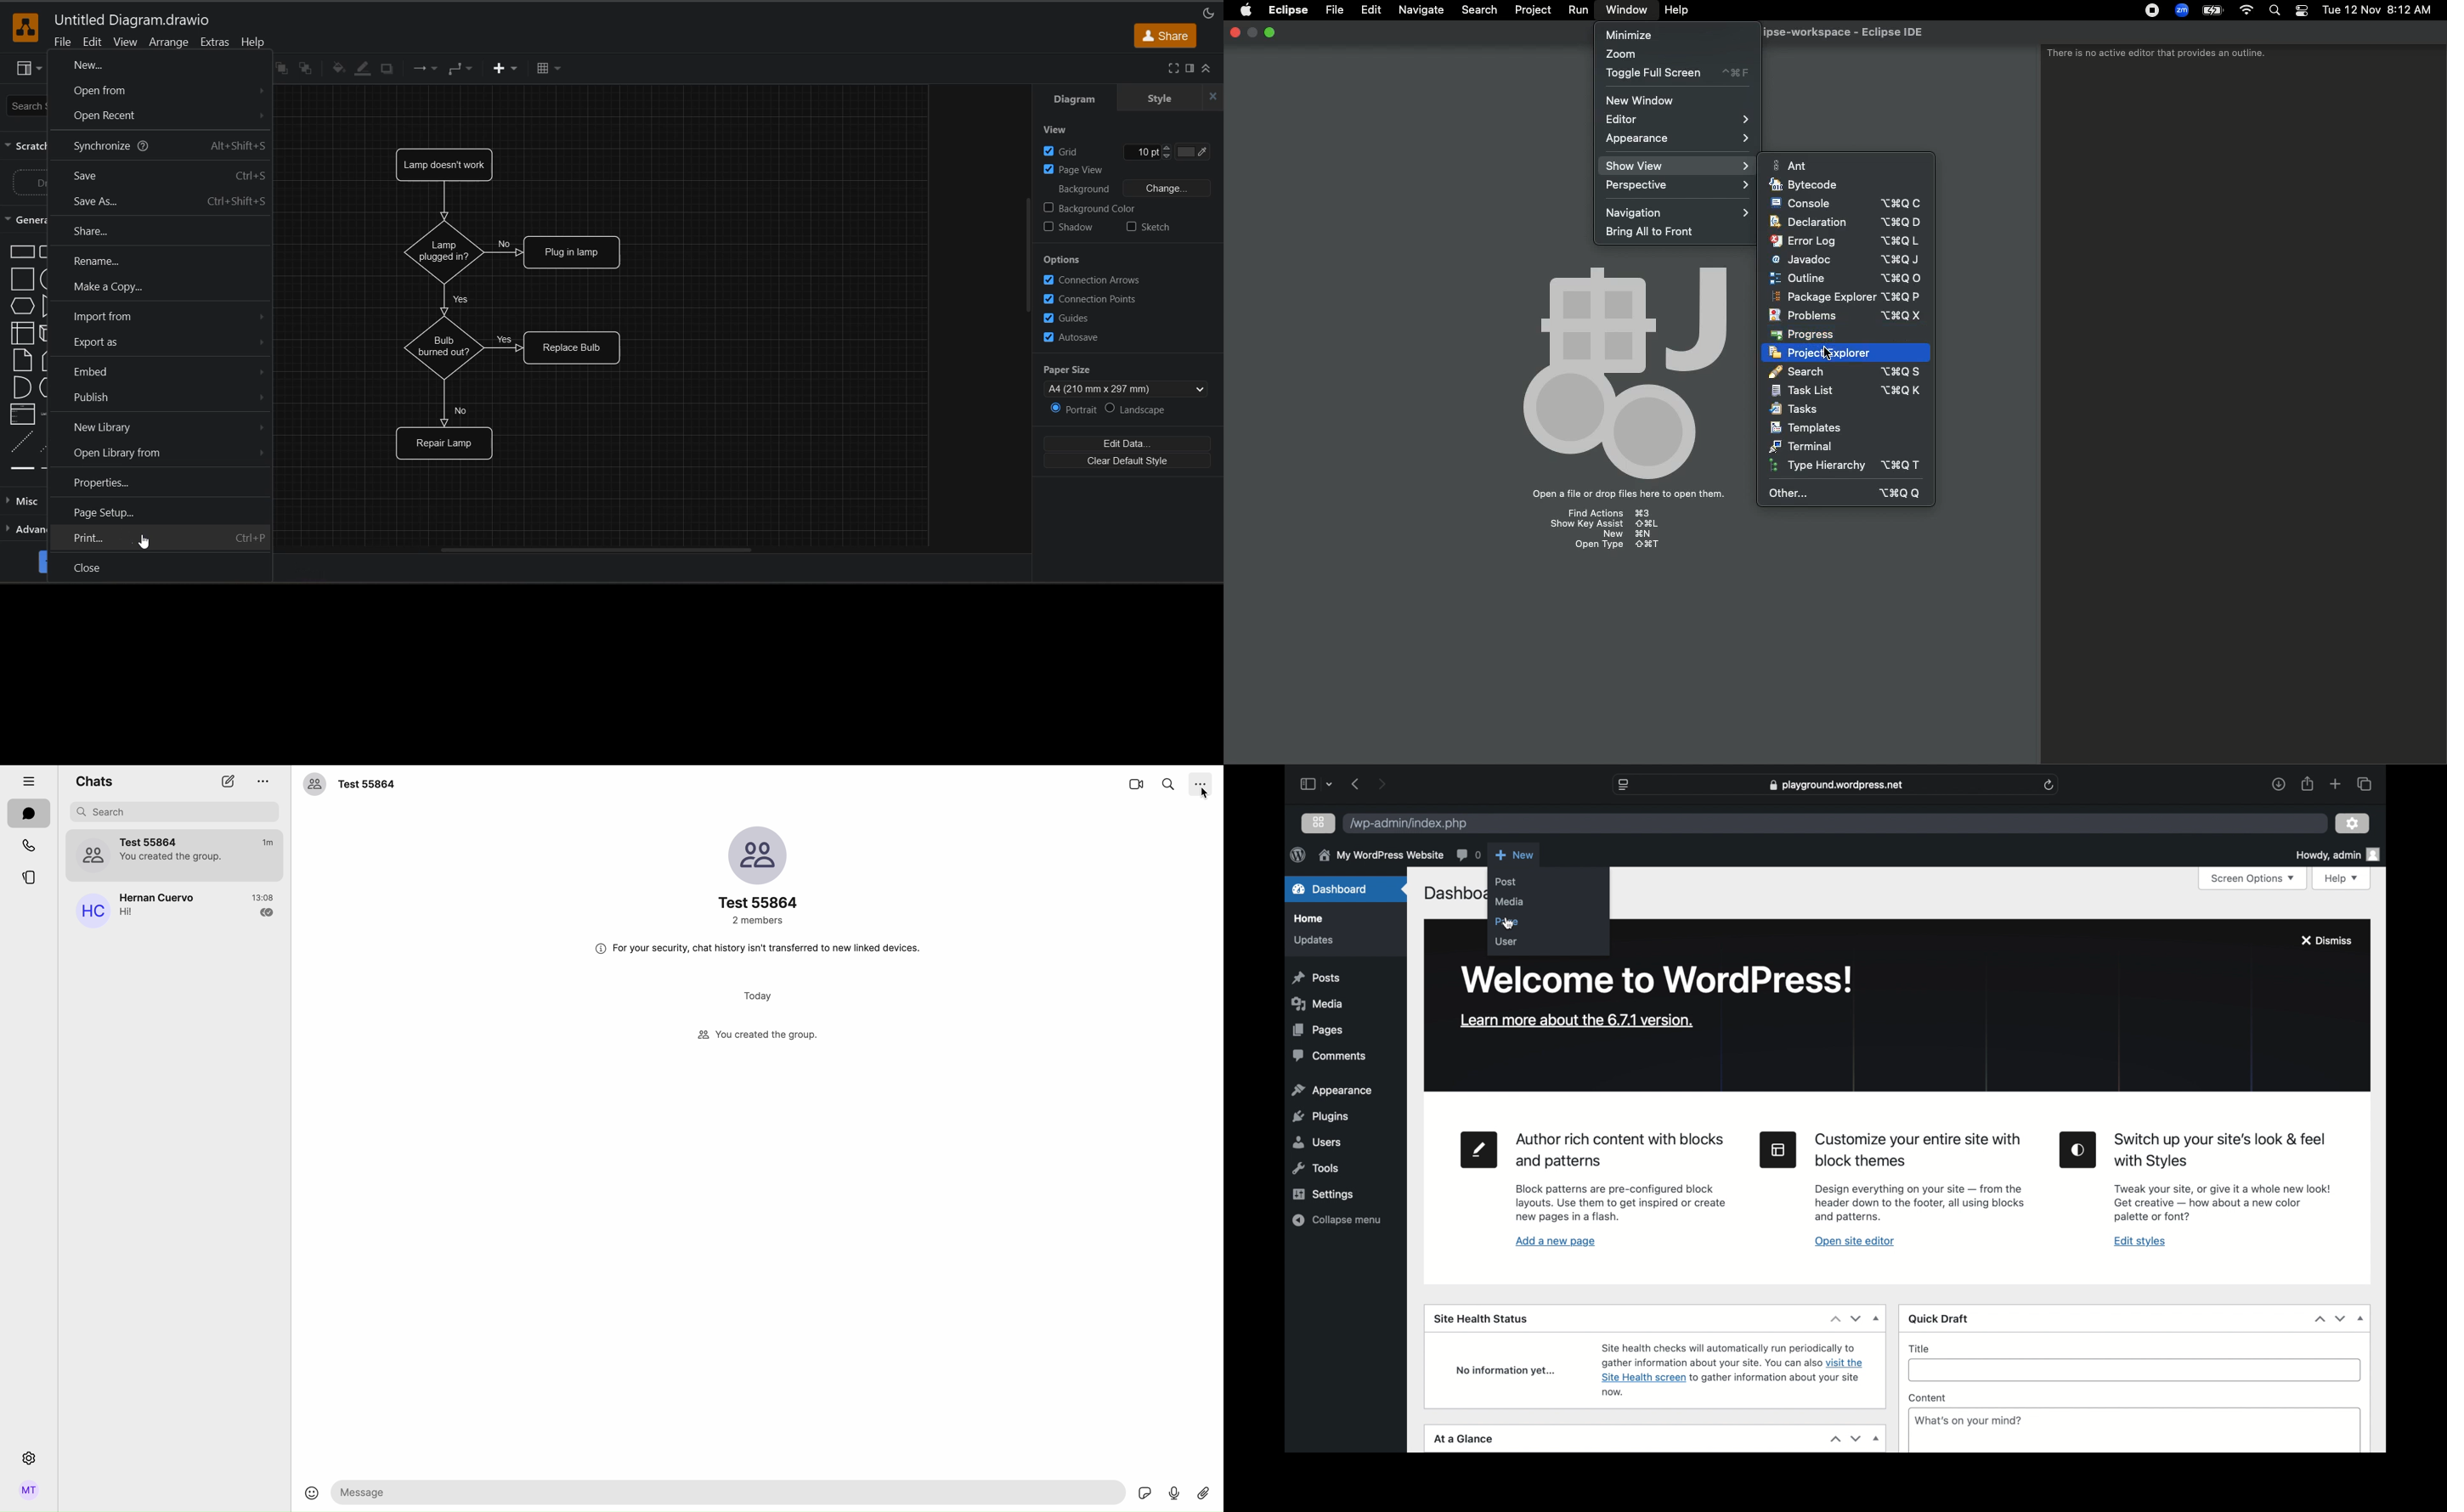 This screenshot has height=1512, width=2464. I want to click on dismiss, so click(2327, 941).